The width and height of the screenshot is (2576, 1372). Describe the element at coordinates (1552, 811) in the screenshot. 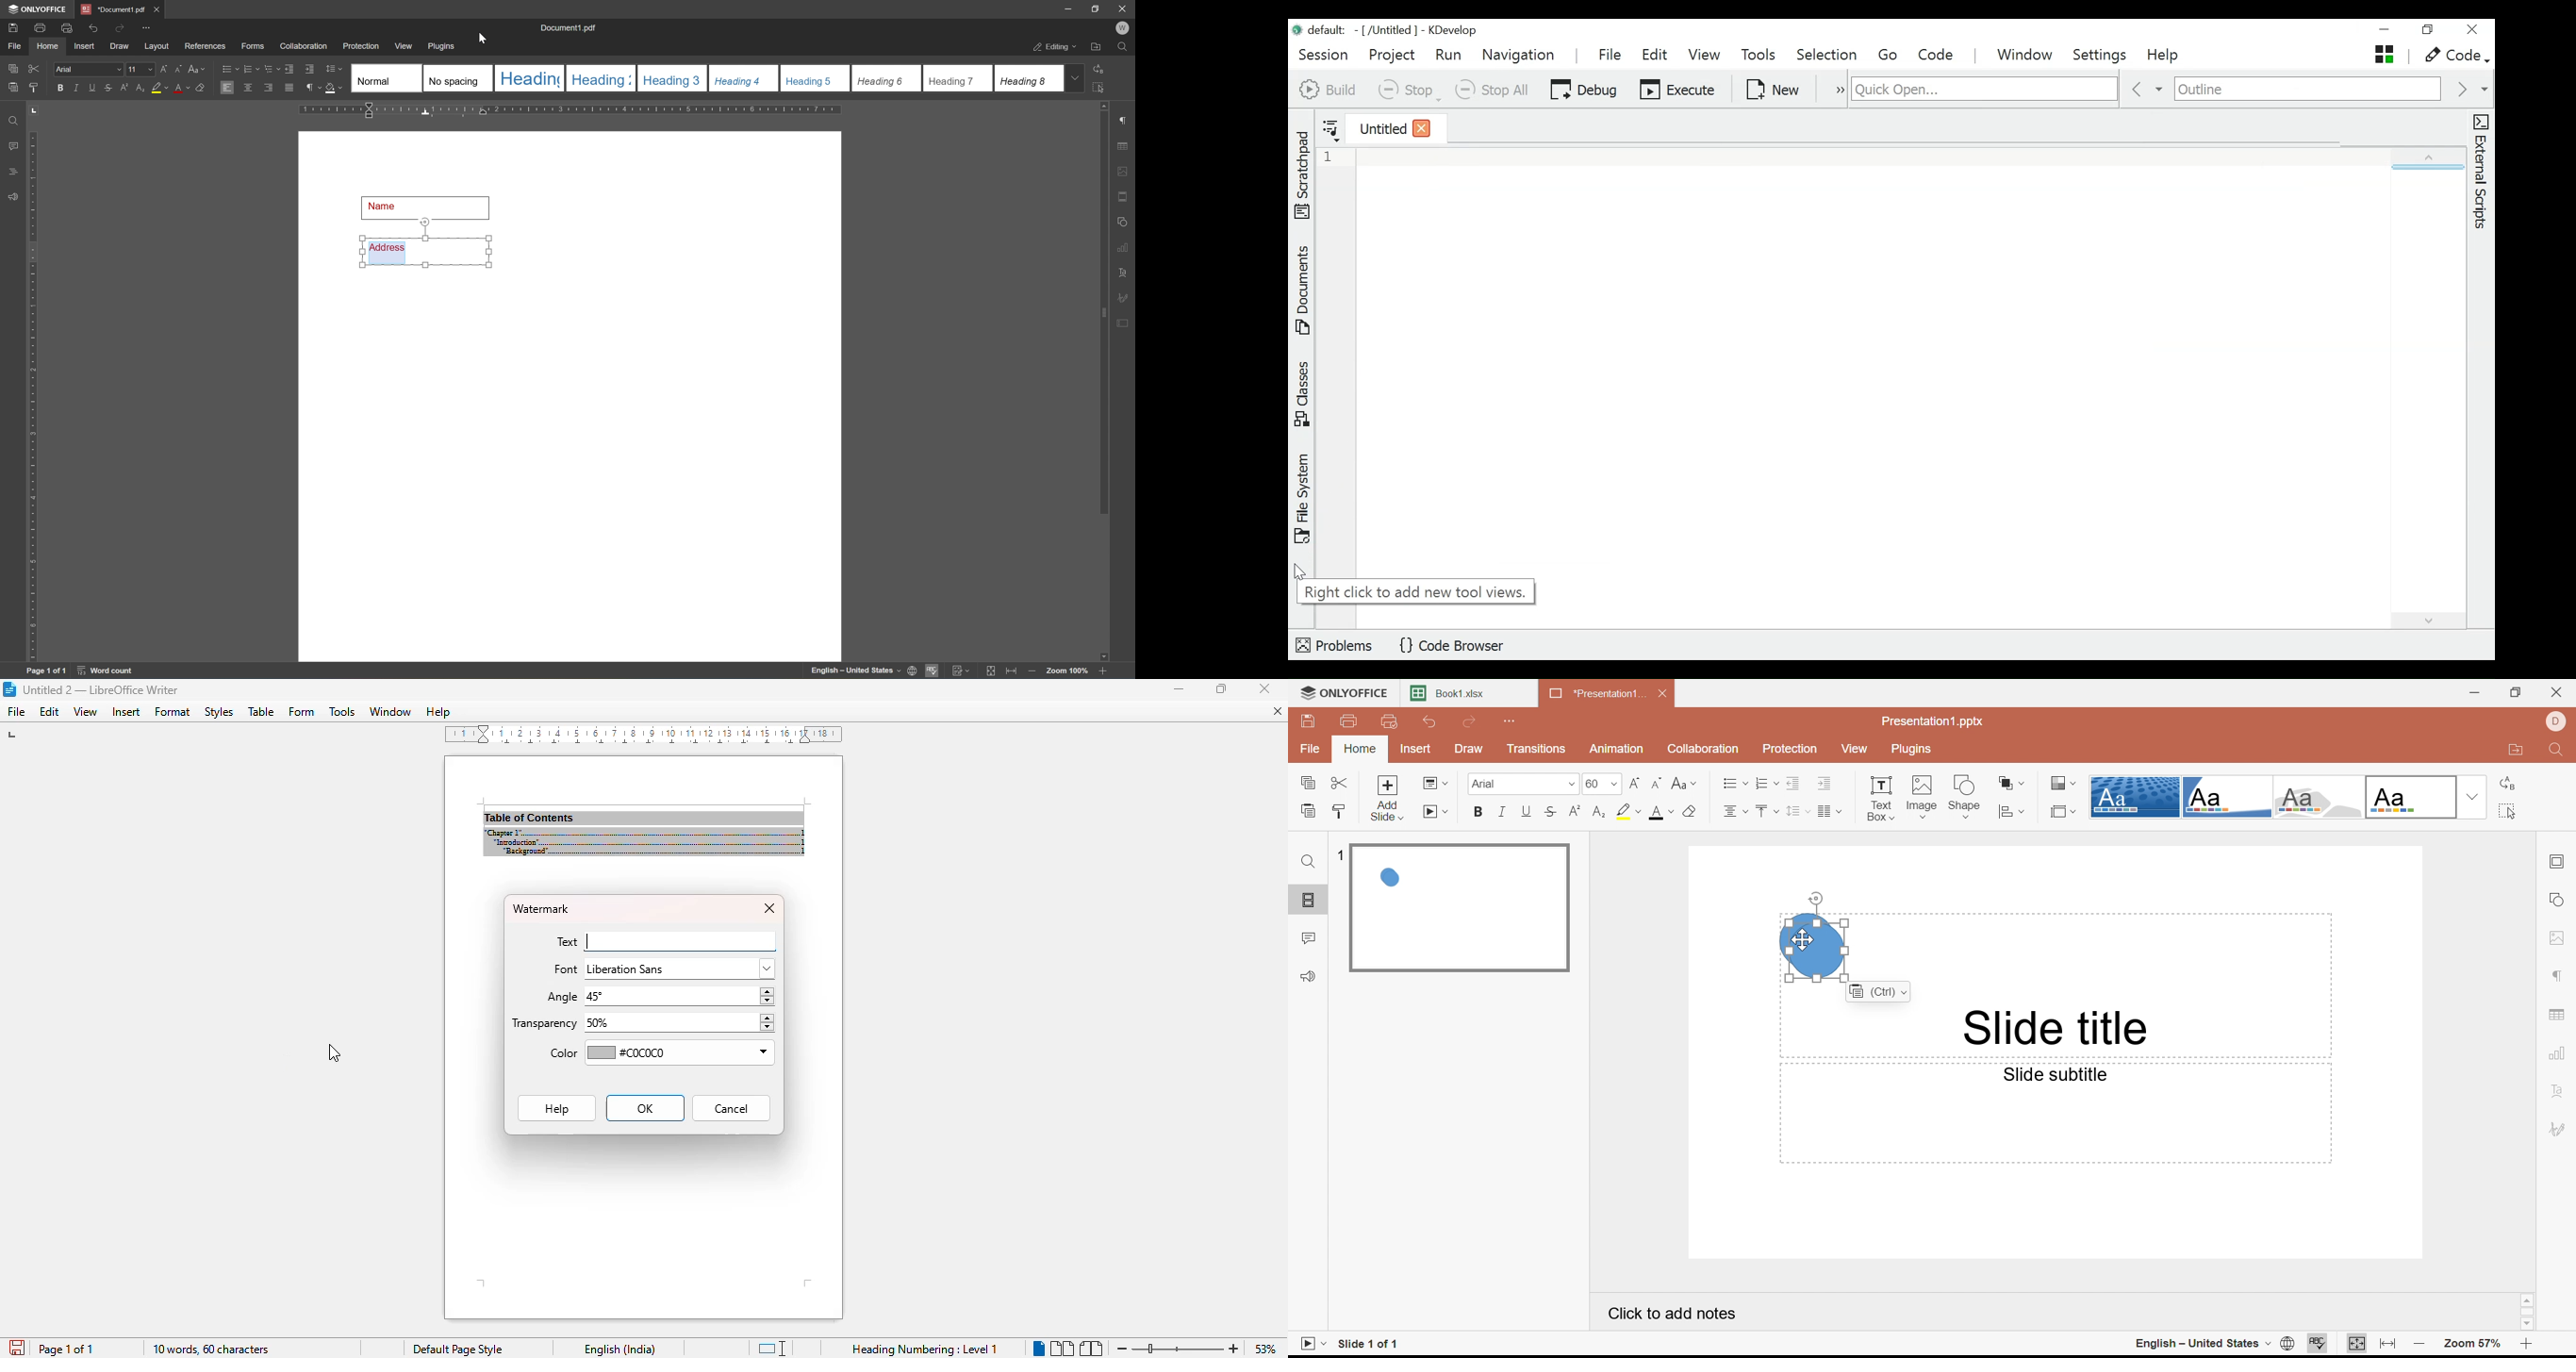

I see `Strikethrough` at that location.